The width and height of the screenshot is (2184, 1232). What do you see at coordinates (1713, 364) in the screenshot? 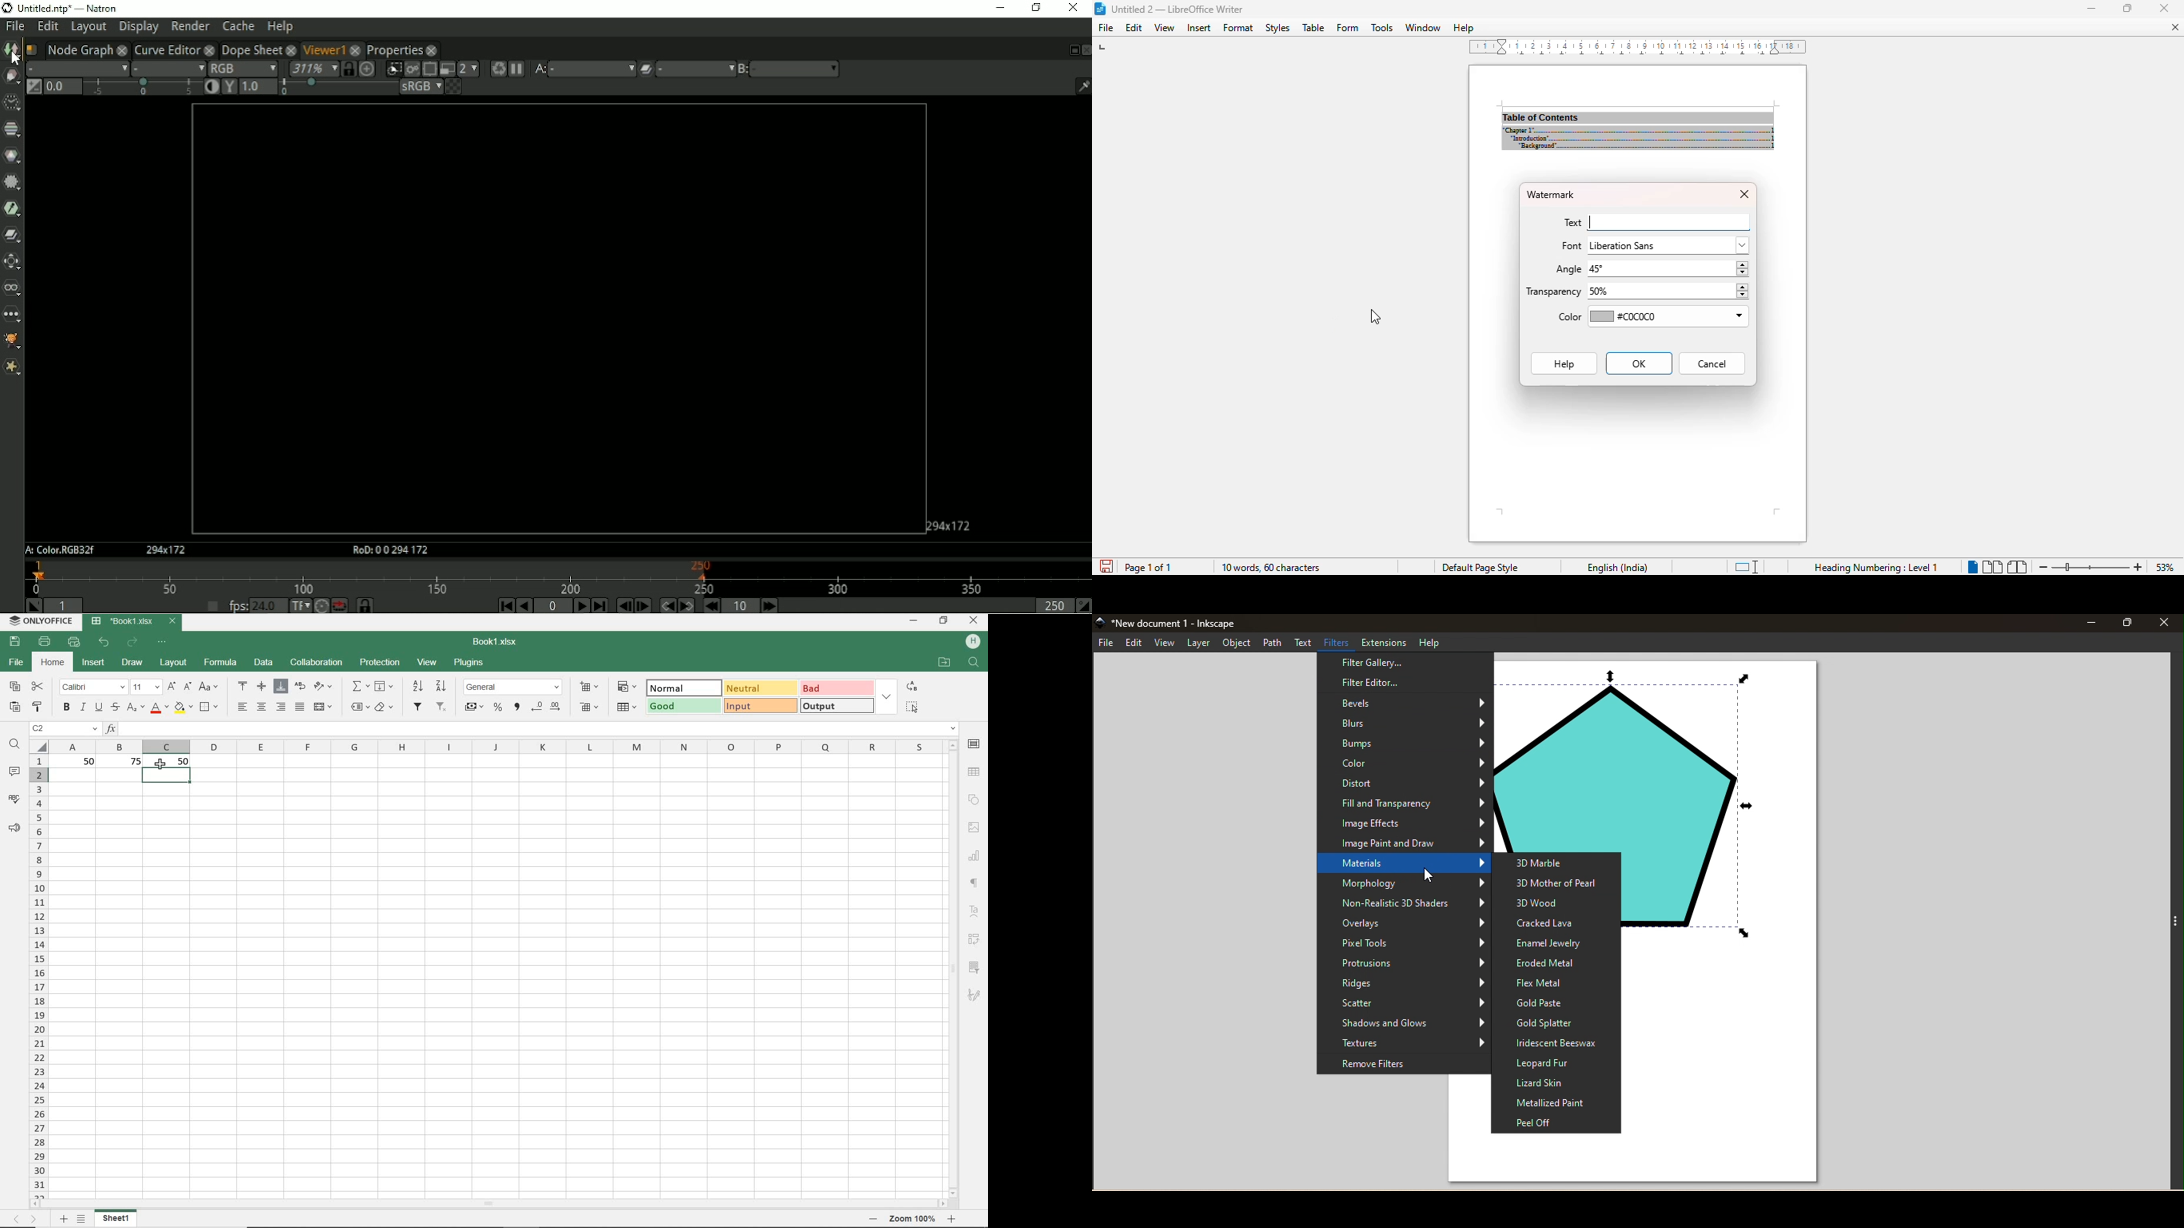
I see `cancel` at bounding box center [1713, 364].